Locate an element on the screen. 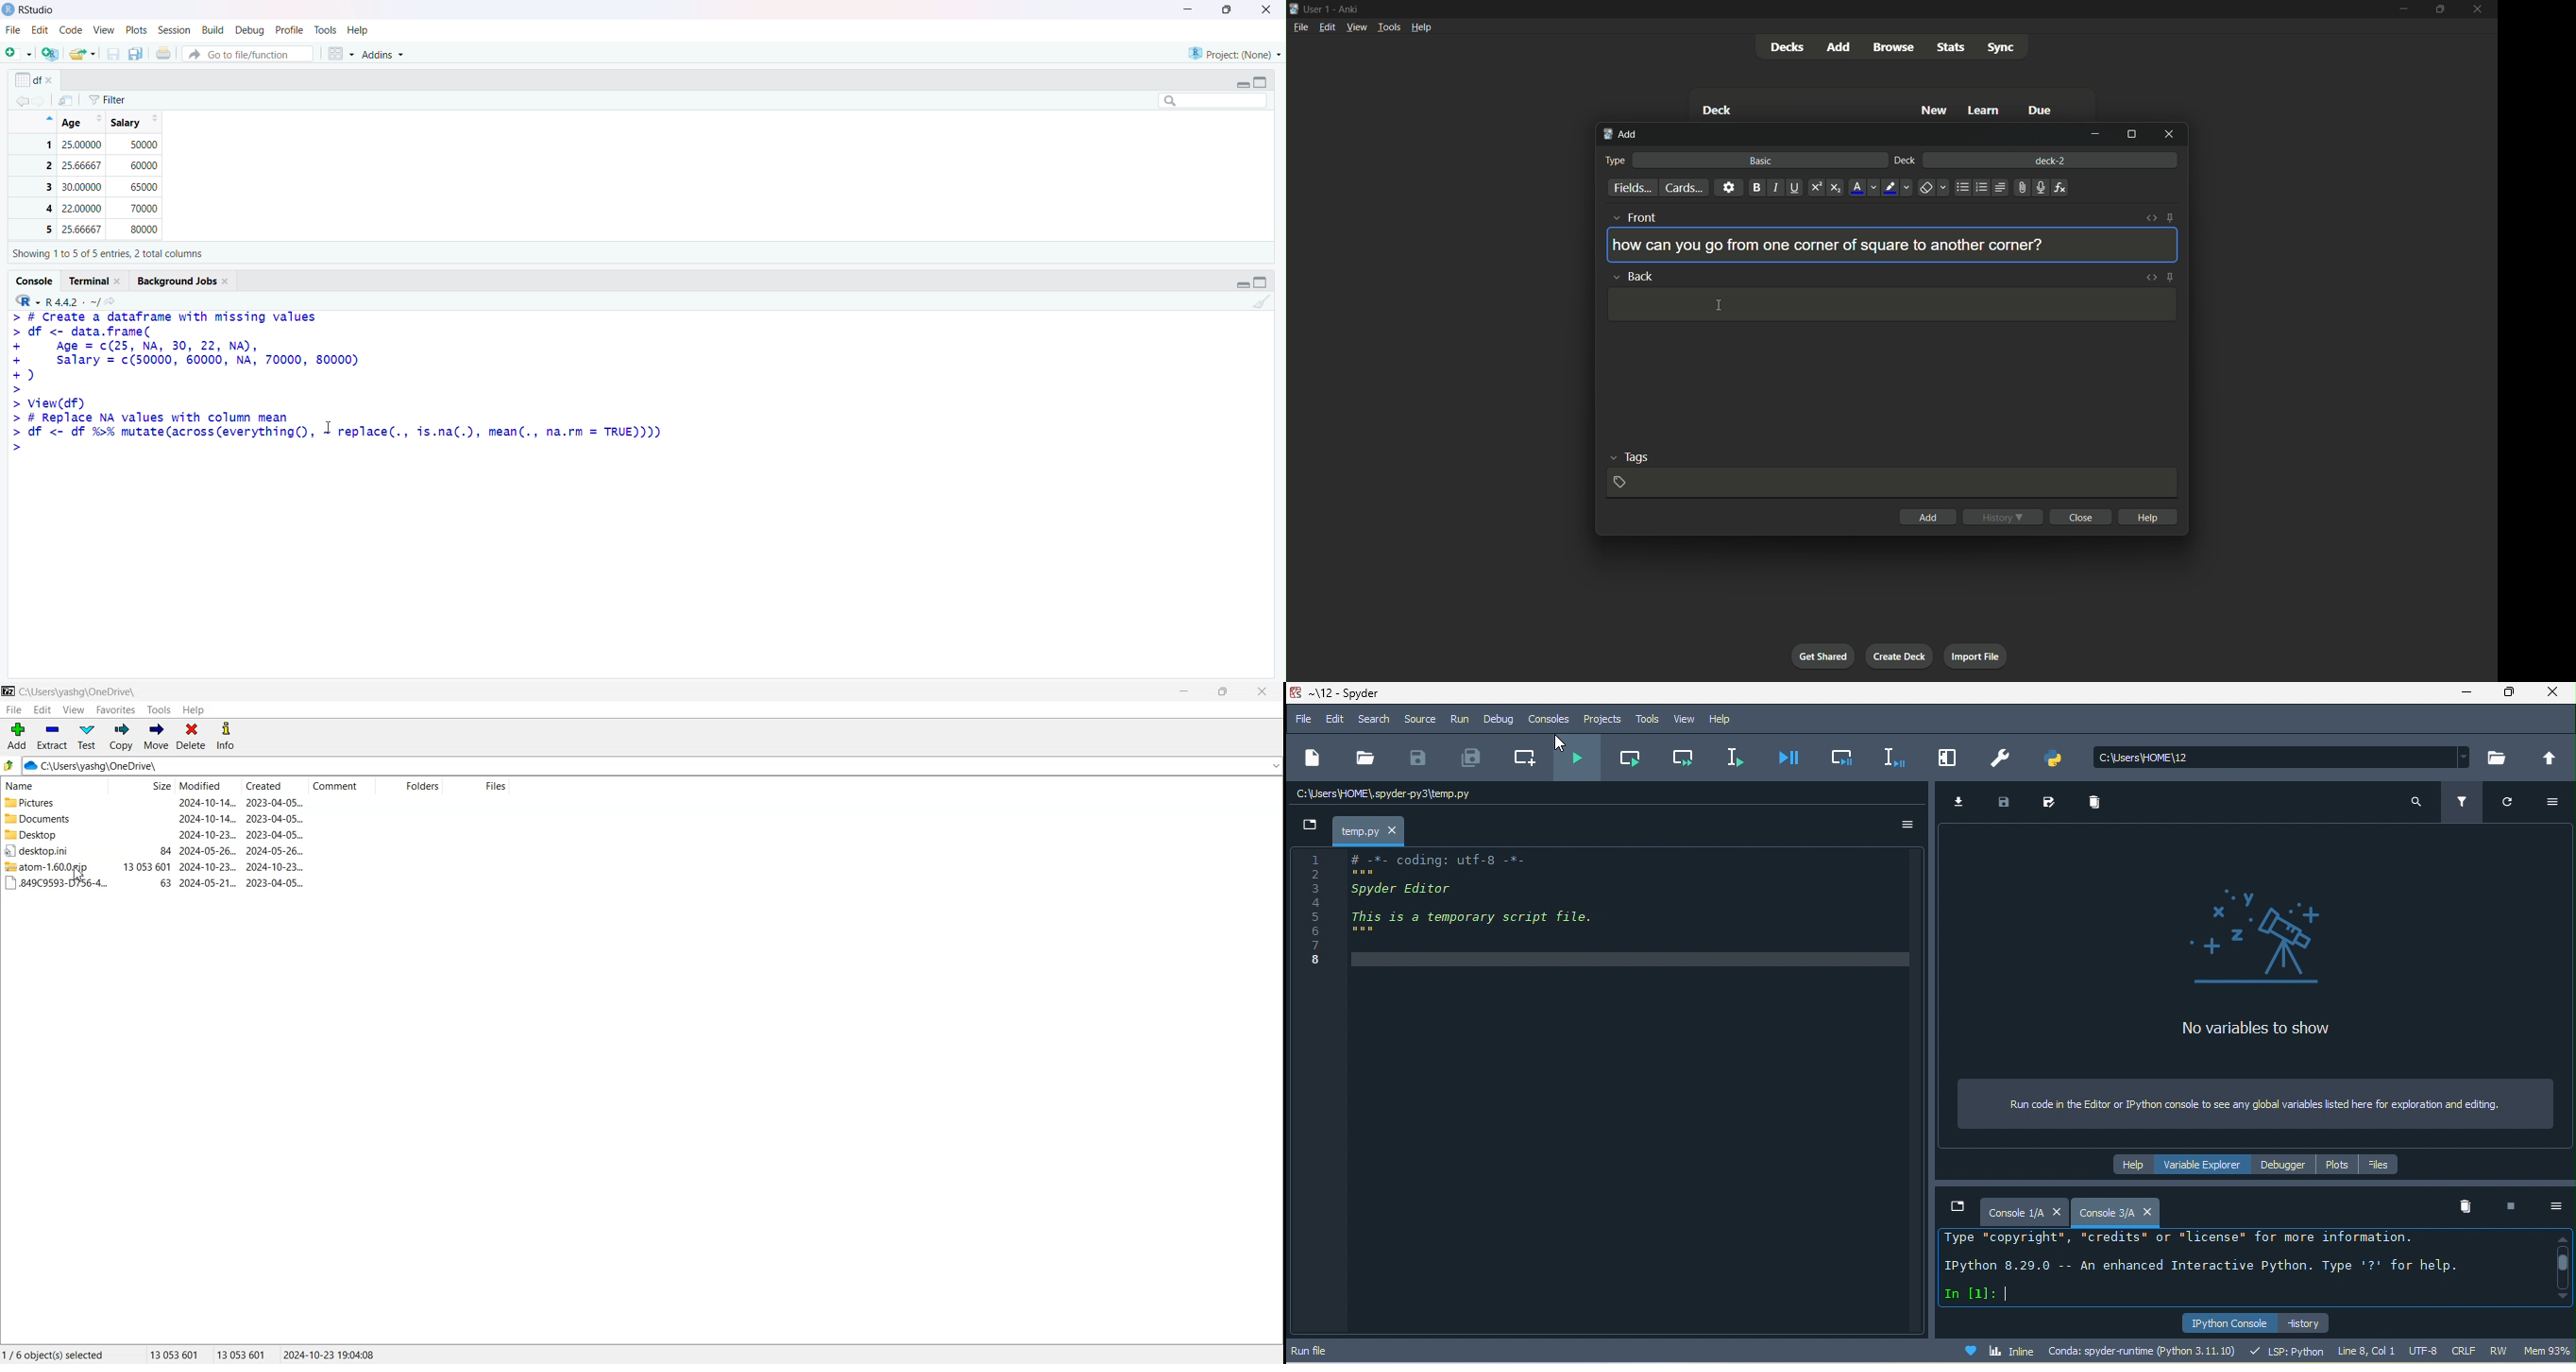 Image resolution: width=2576 pixels, height=1372 pixels. Salary is located at coordinates (132, 120).